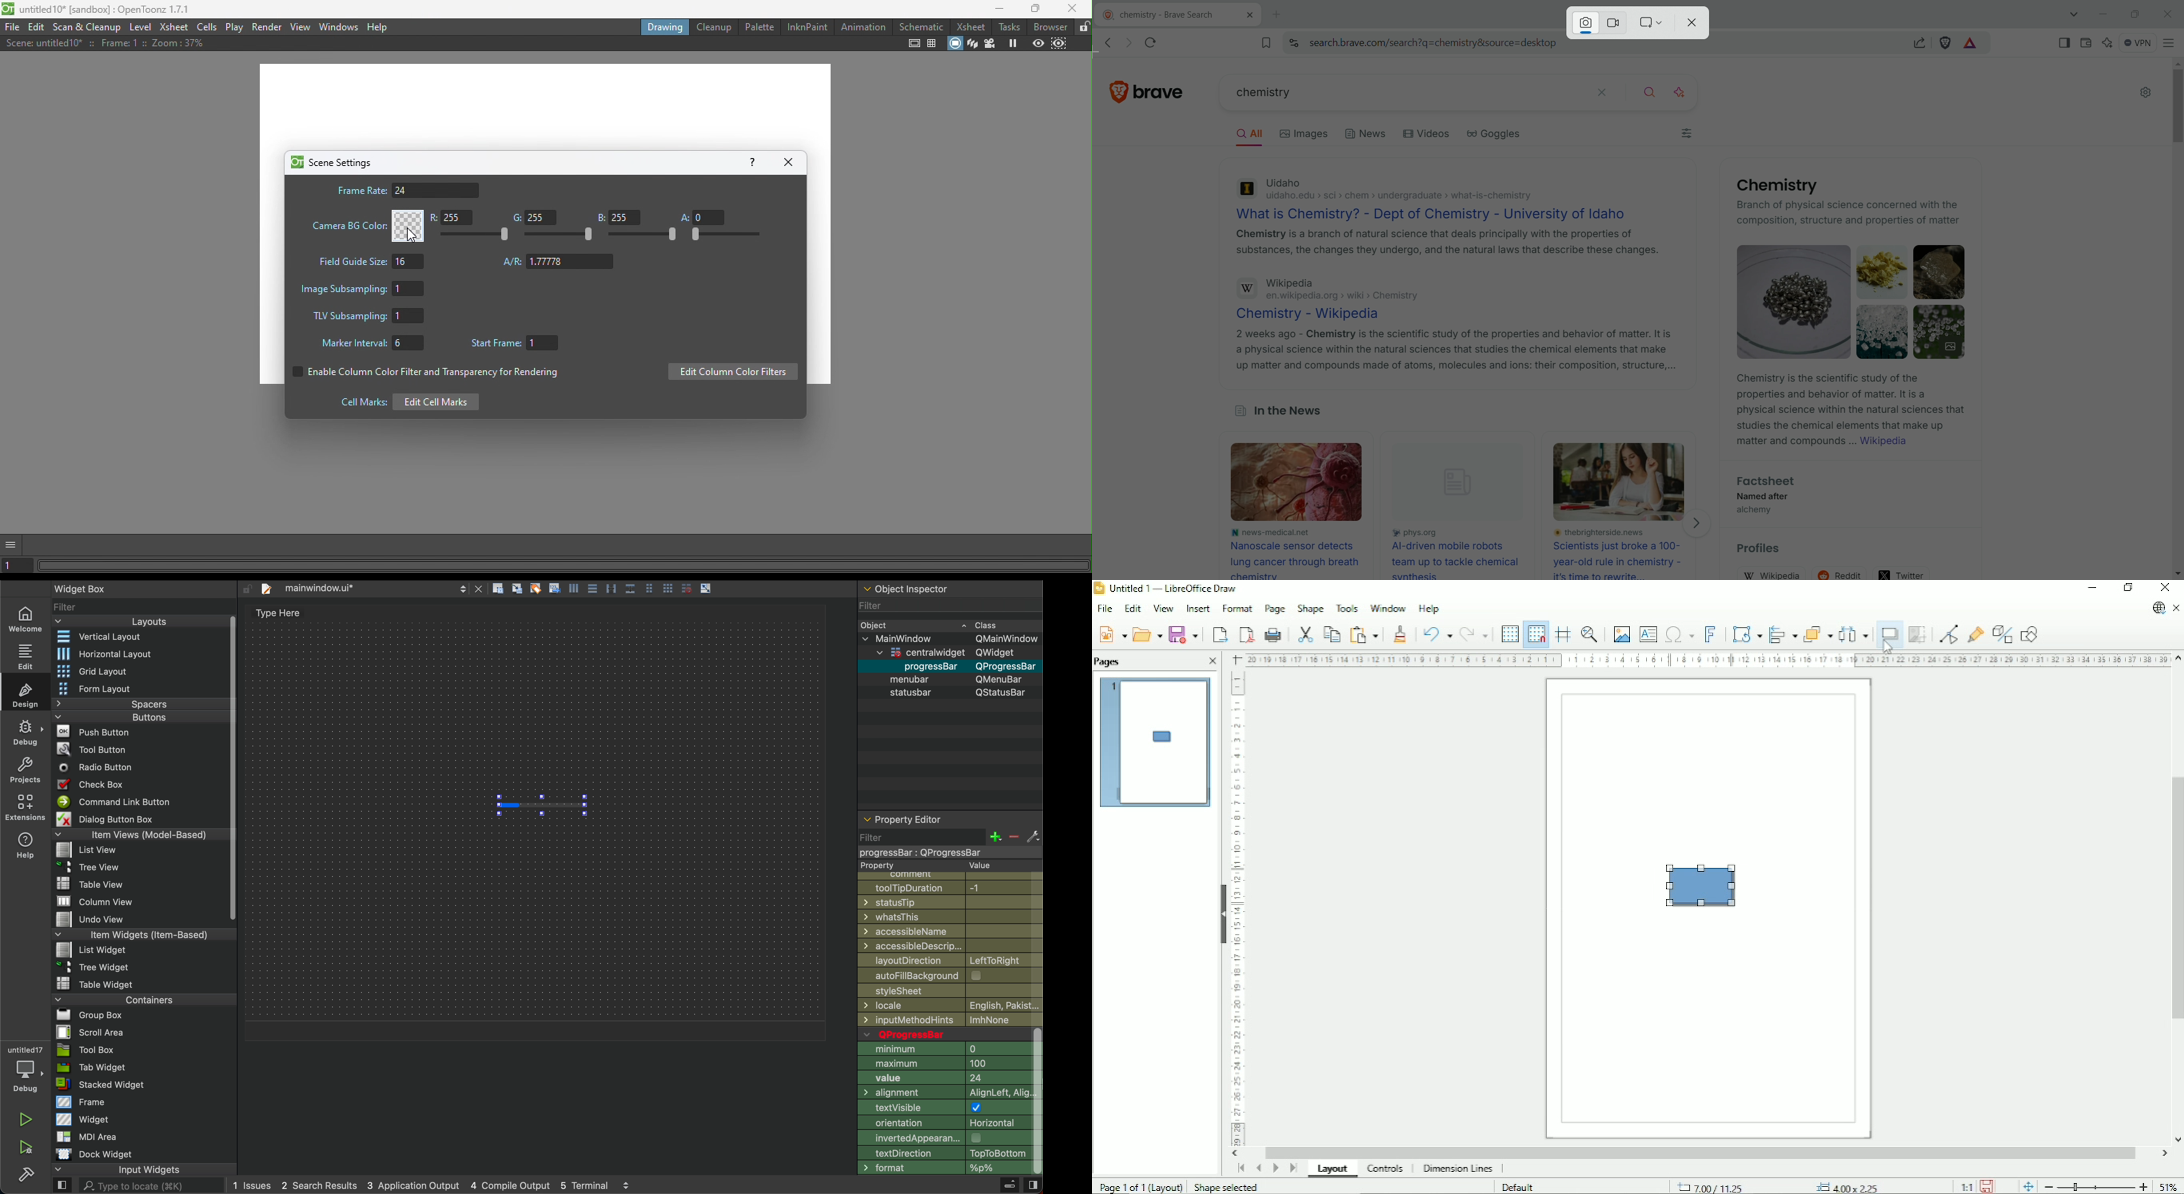 The height and width of the screenshot is (1204, 2184). I want to click on search here, so click(151, 1186).